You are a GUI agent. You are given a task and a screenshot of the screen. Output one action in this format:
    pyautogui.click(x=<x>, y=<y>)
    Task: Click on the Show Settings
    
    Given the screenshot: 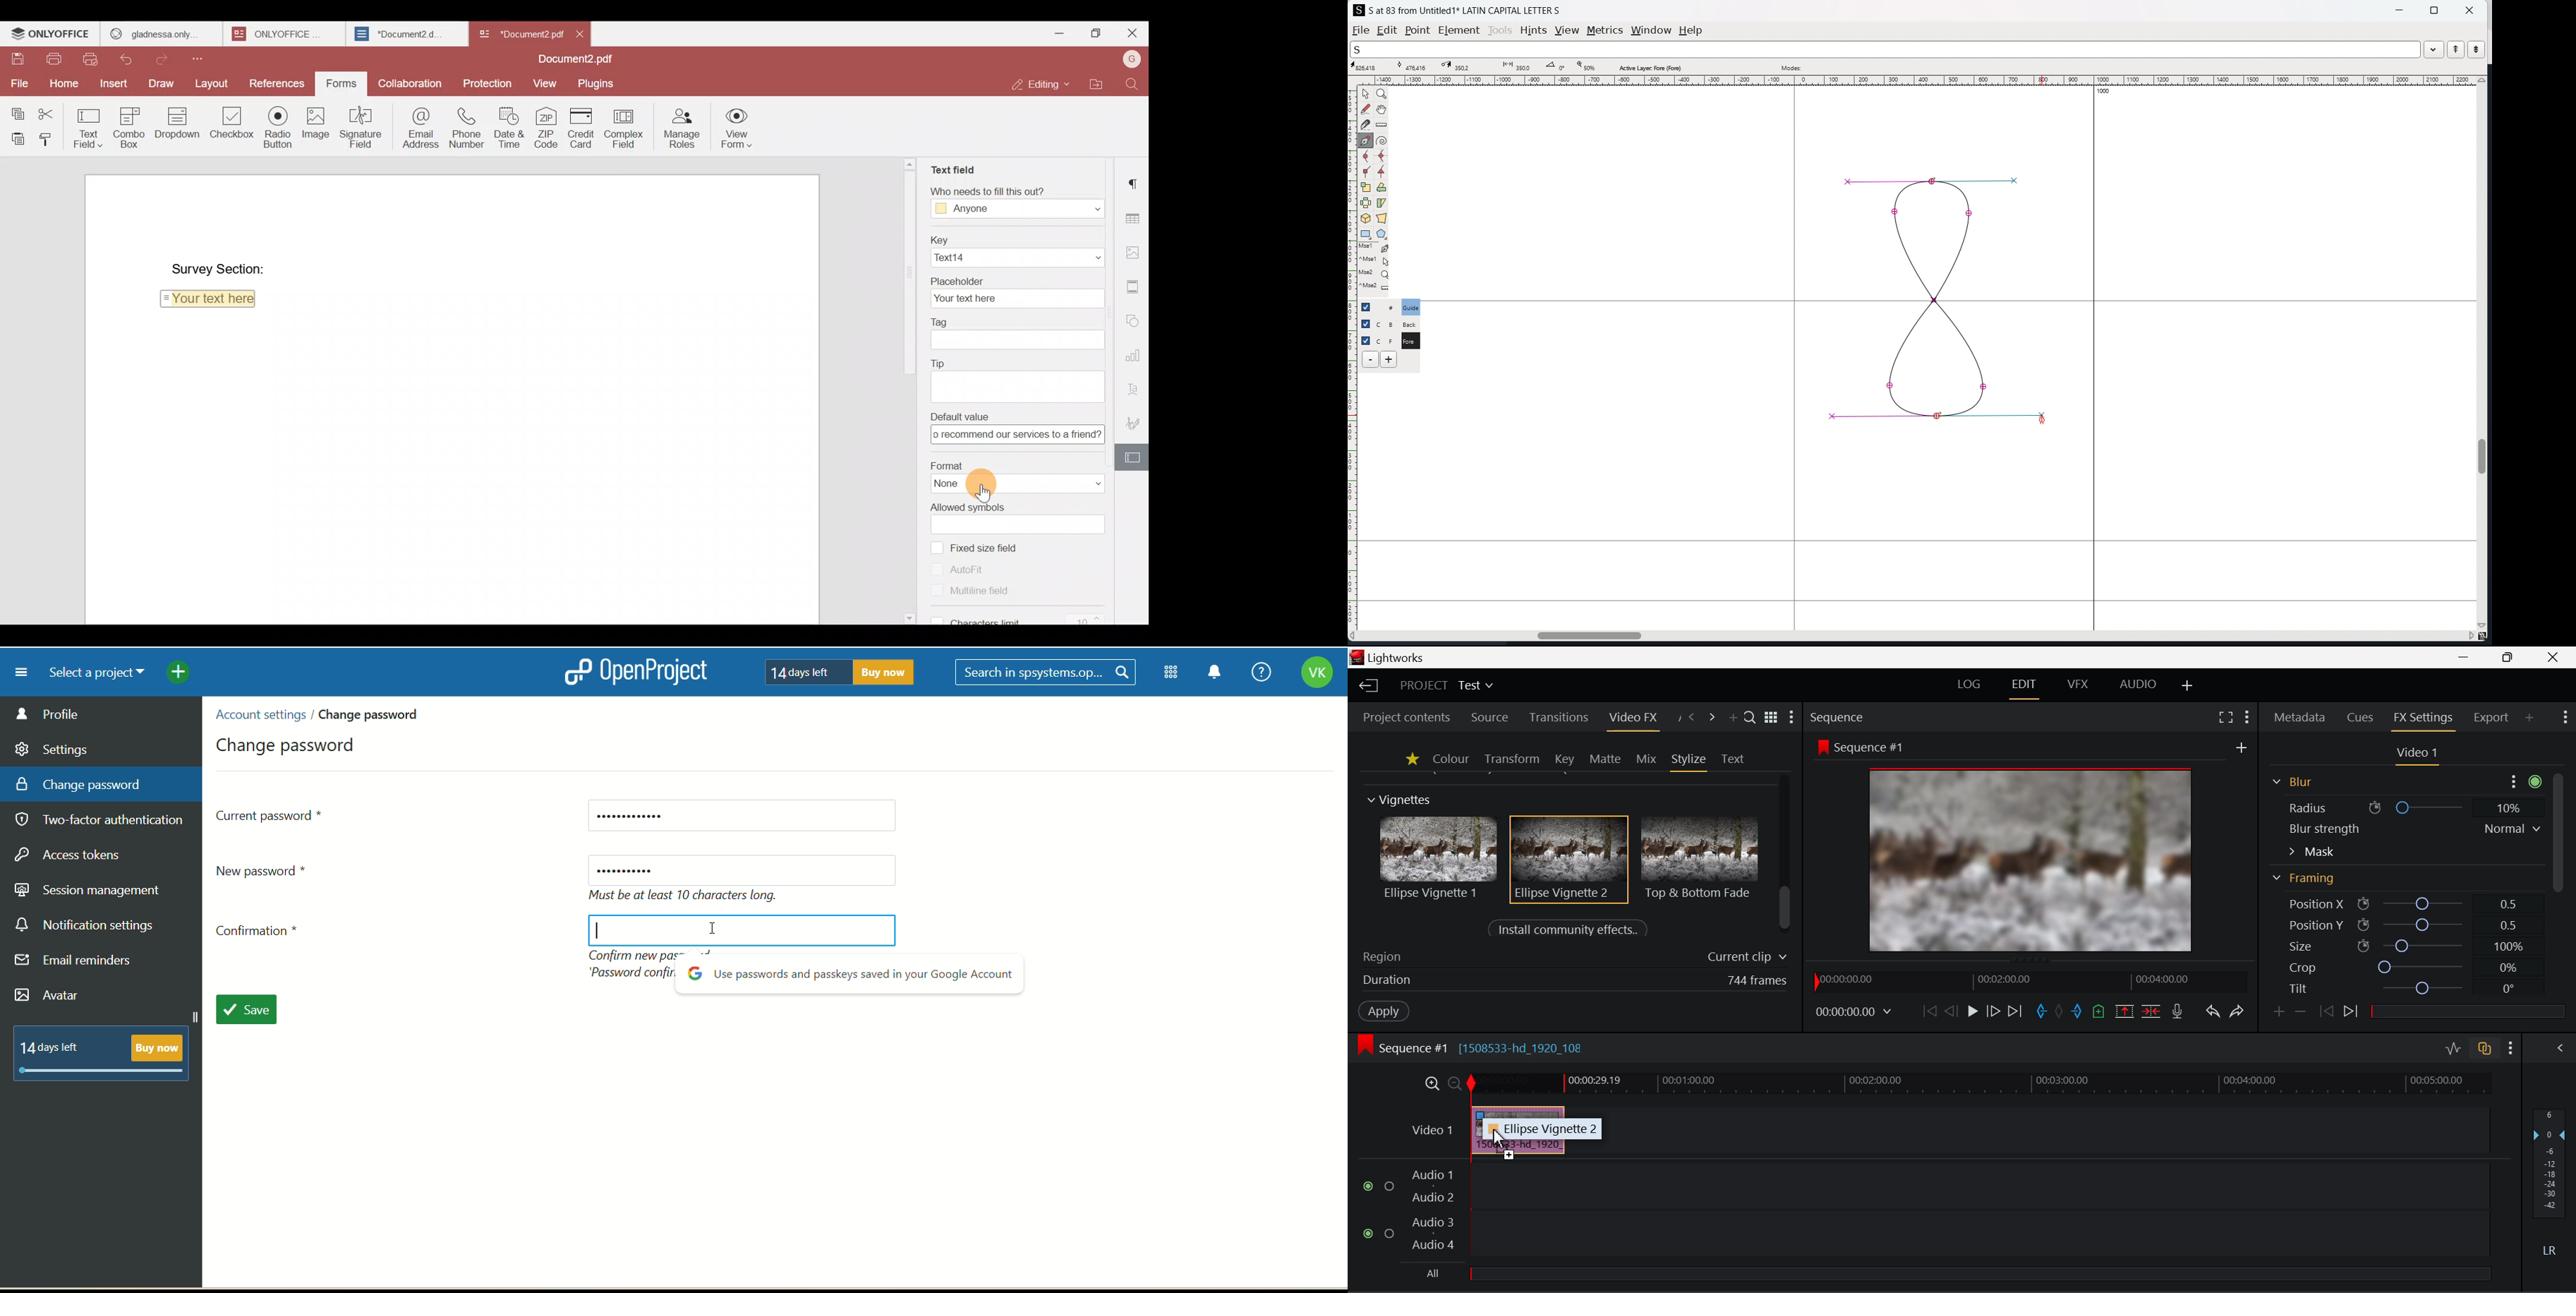 What is the action you would take?
    pyautogui.click(x=2247, y=716)
    